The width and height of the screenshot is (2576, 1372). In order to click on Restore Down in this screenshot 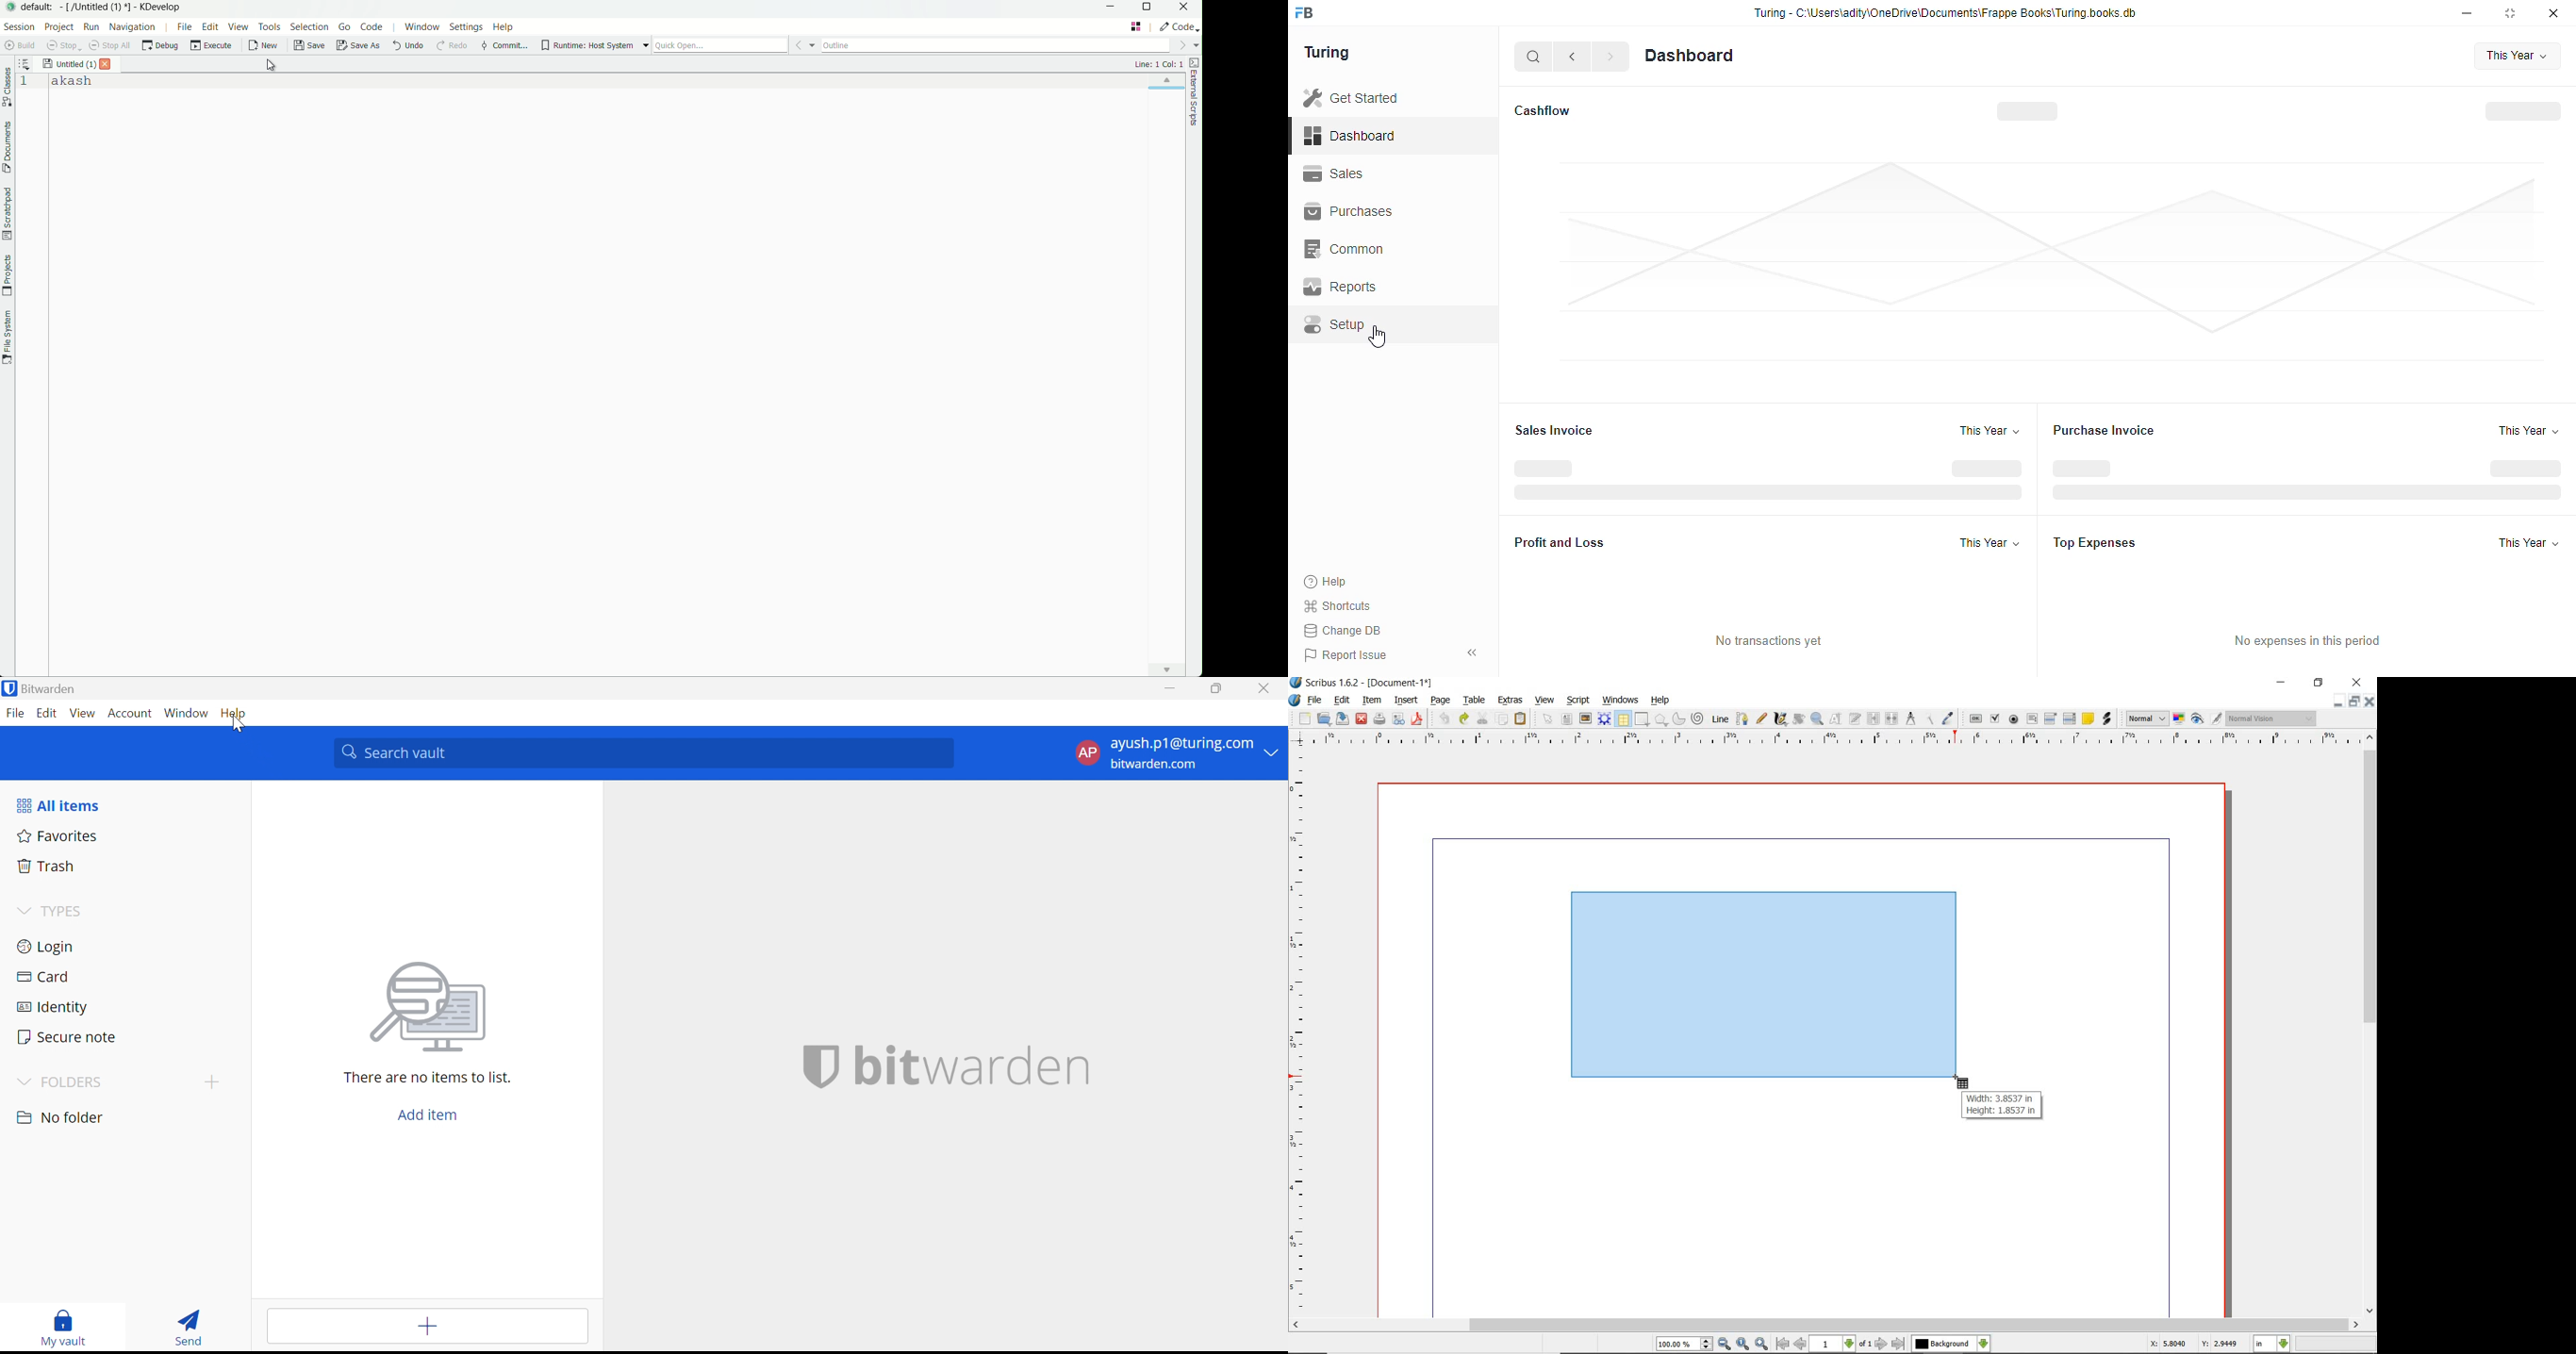, I will do `click(1221, 688)`.